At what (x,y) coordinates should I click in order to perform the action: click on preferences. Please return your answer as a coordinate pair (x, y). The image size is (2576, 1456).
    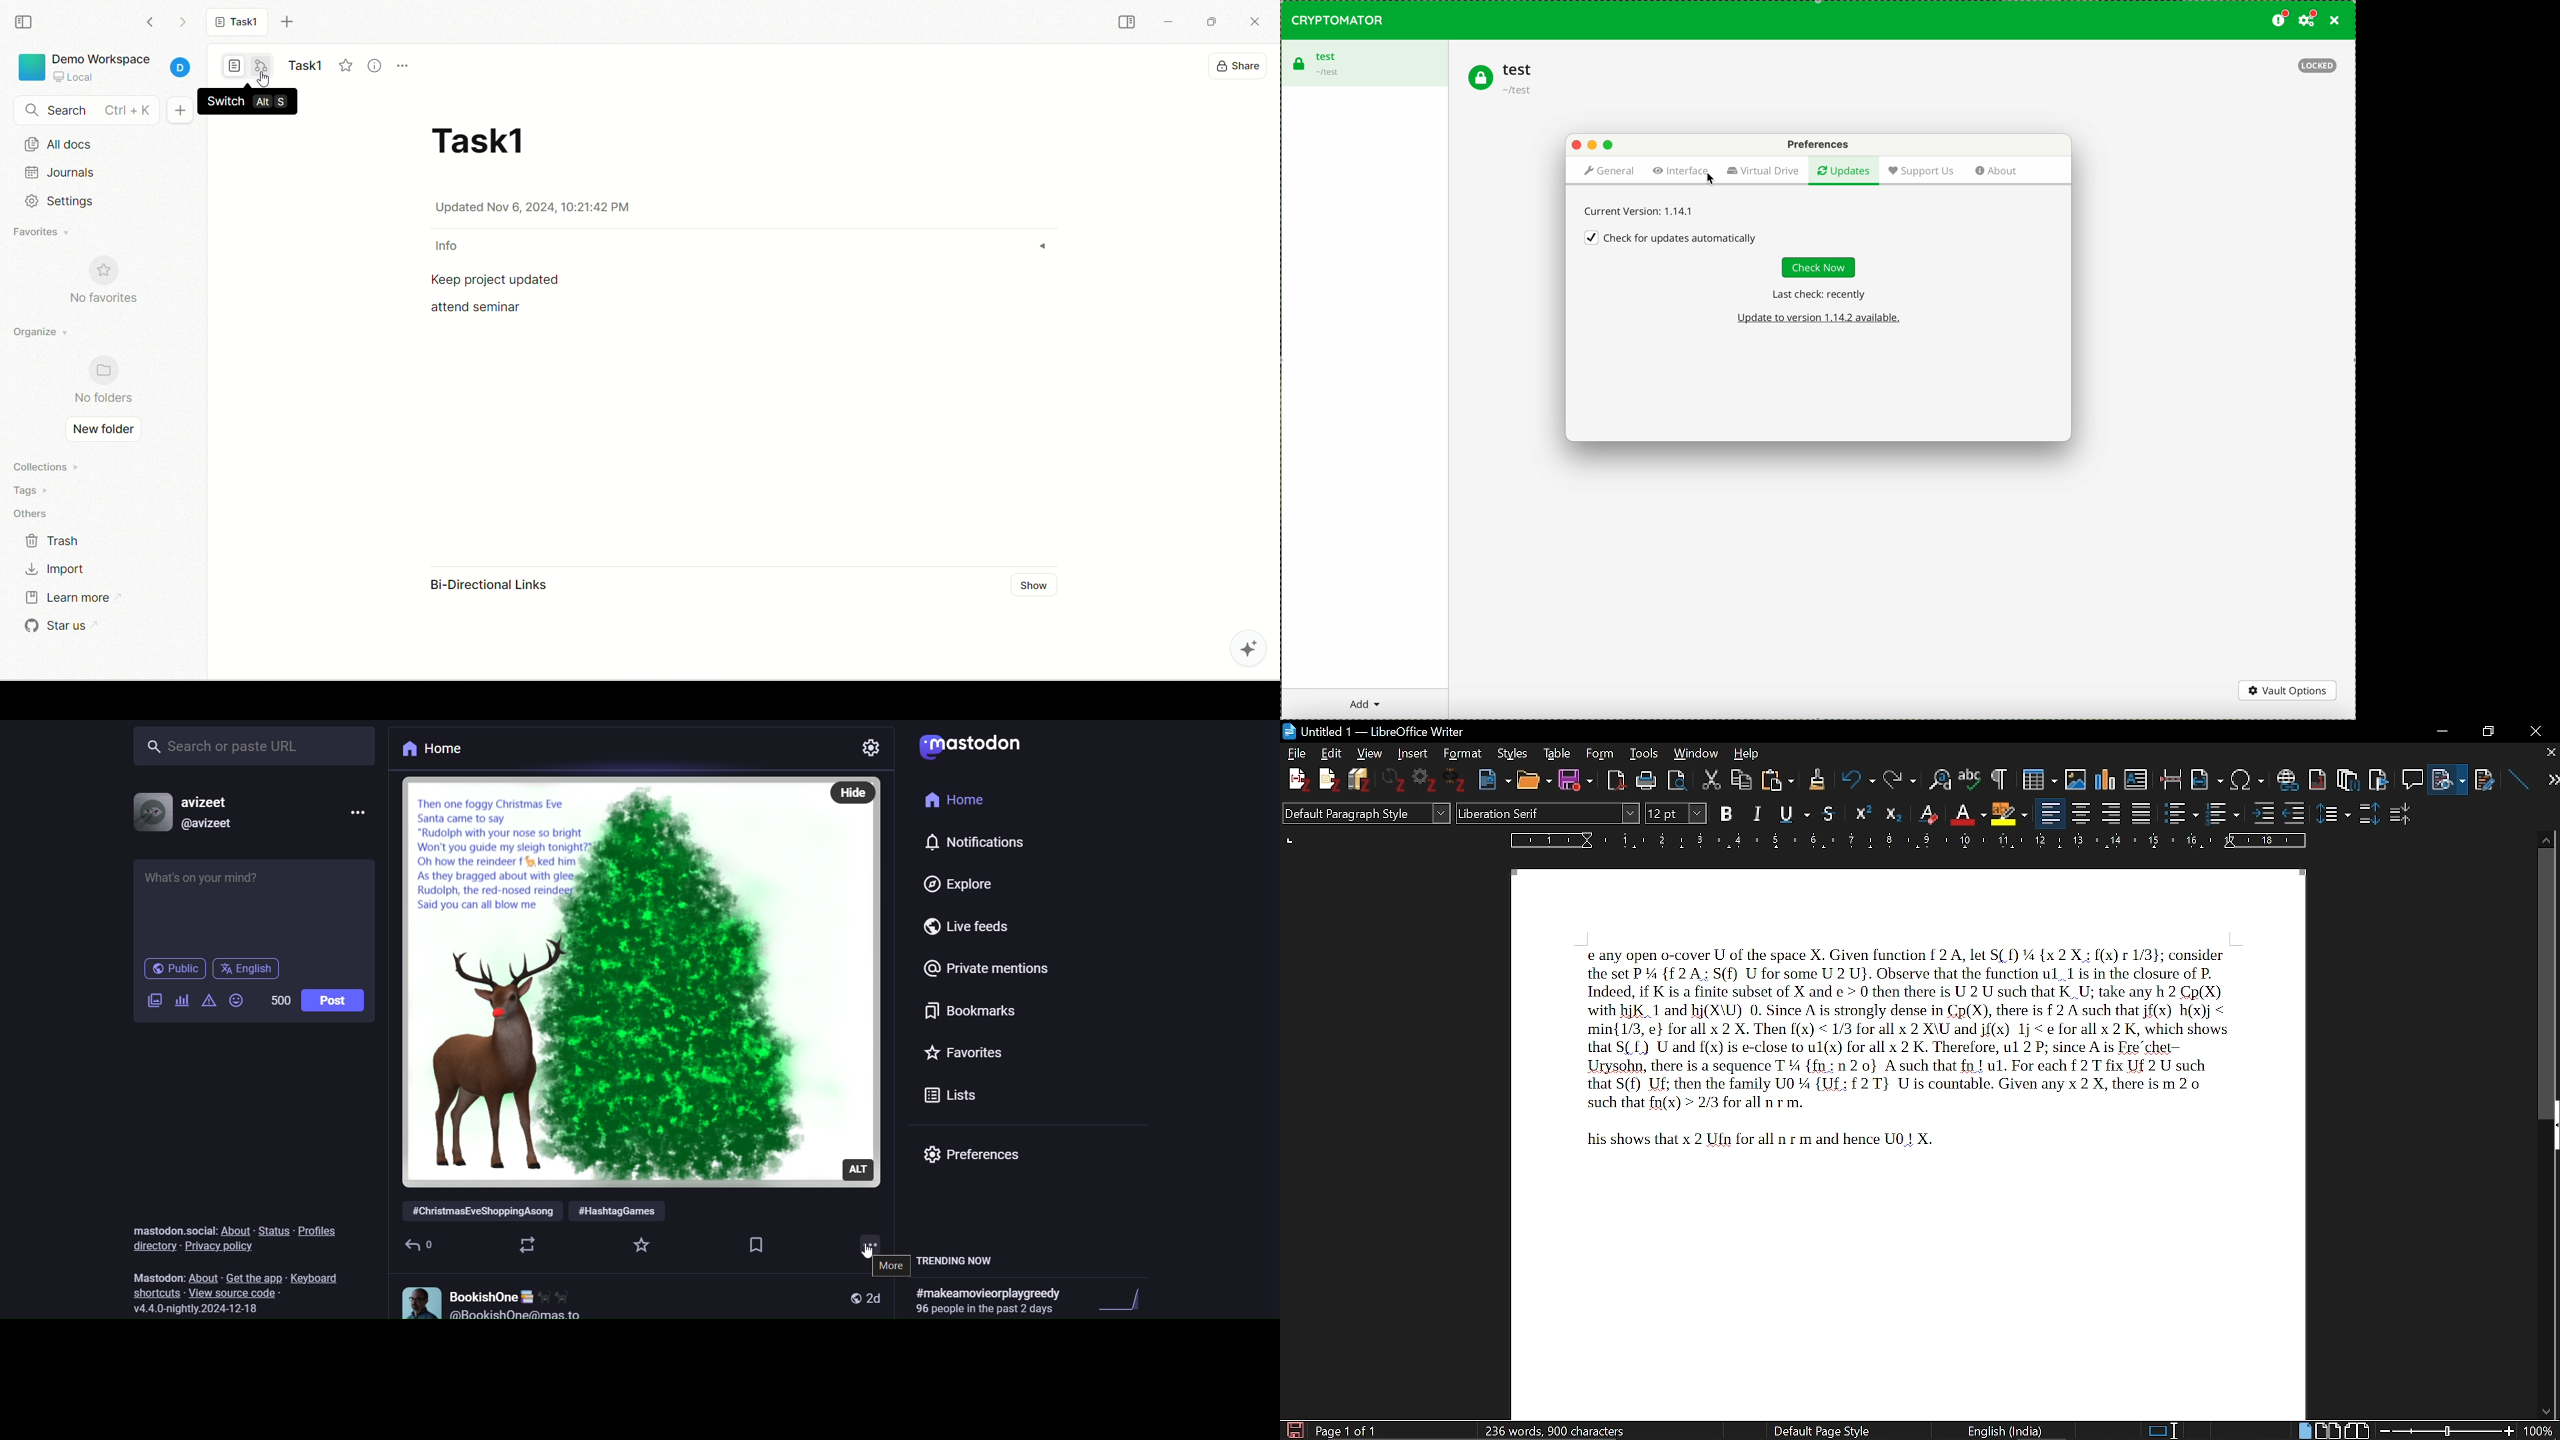
    Looking at the image, I should click on (973, 1153).